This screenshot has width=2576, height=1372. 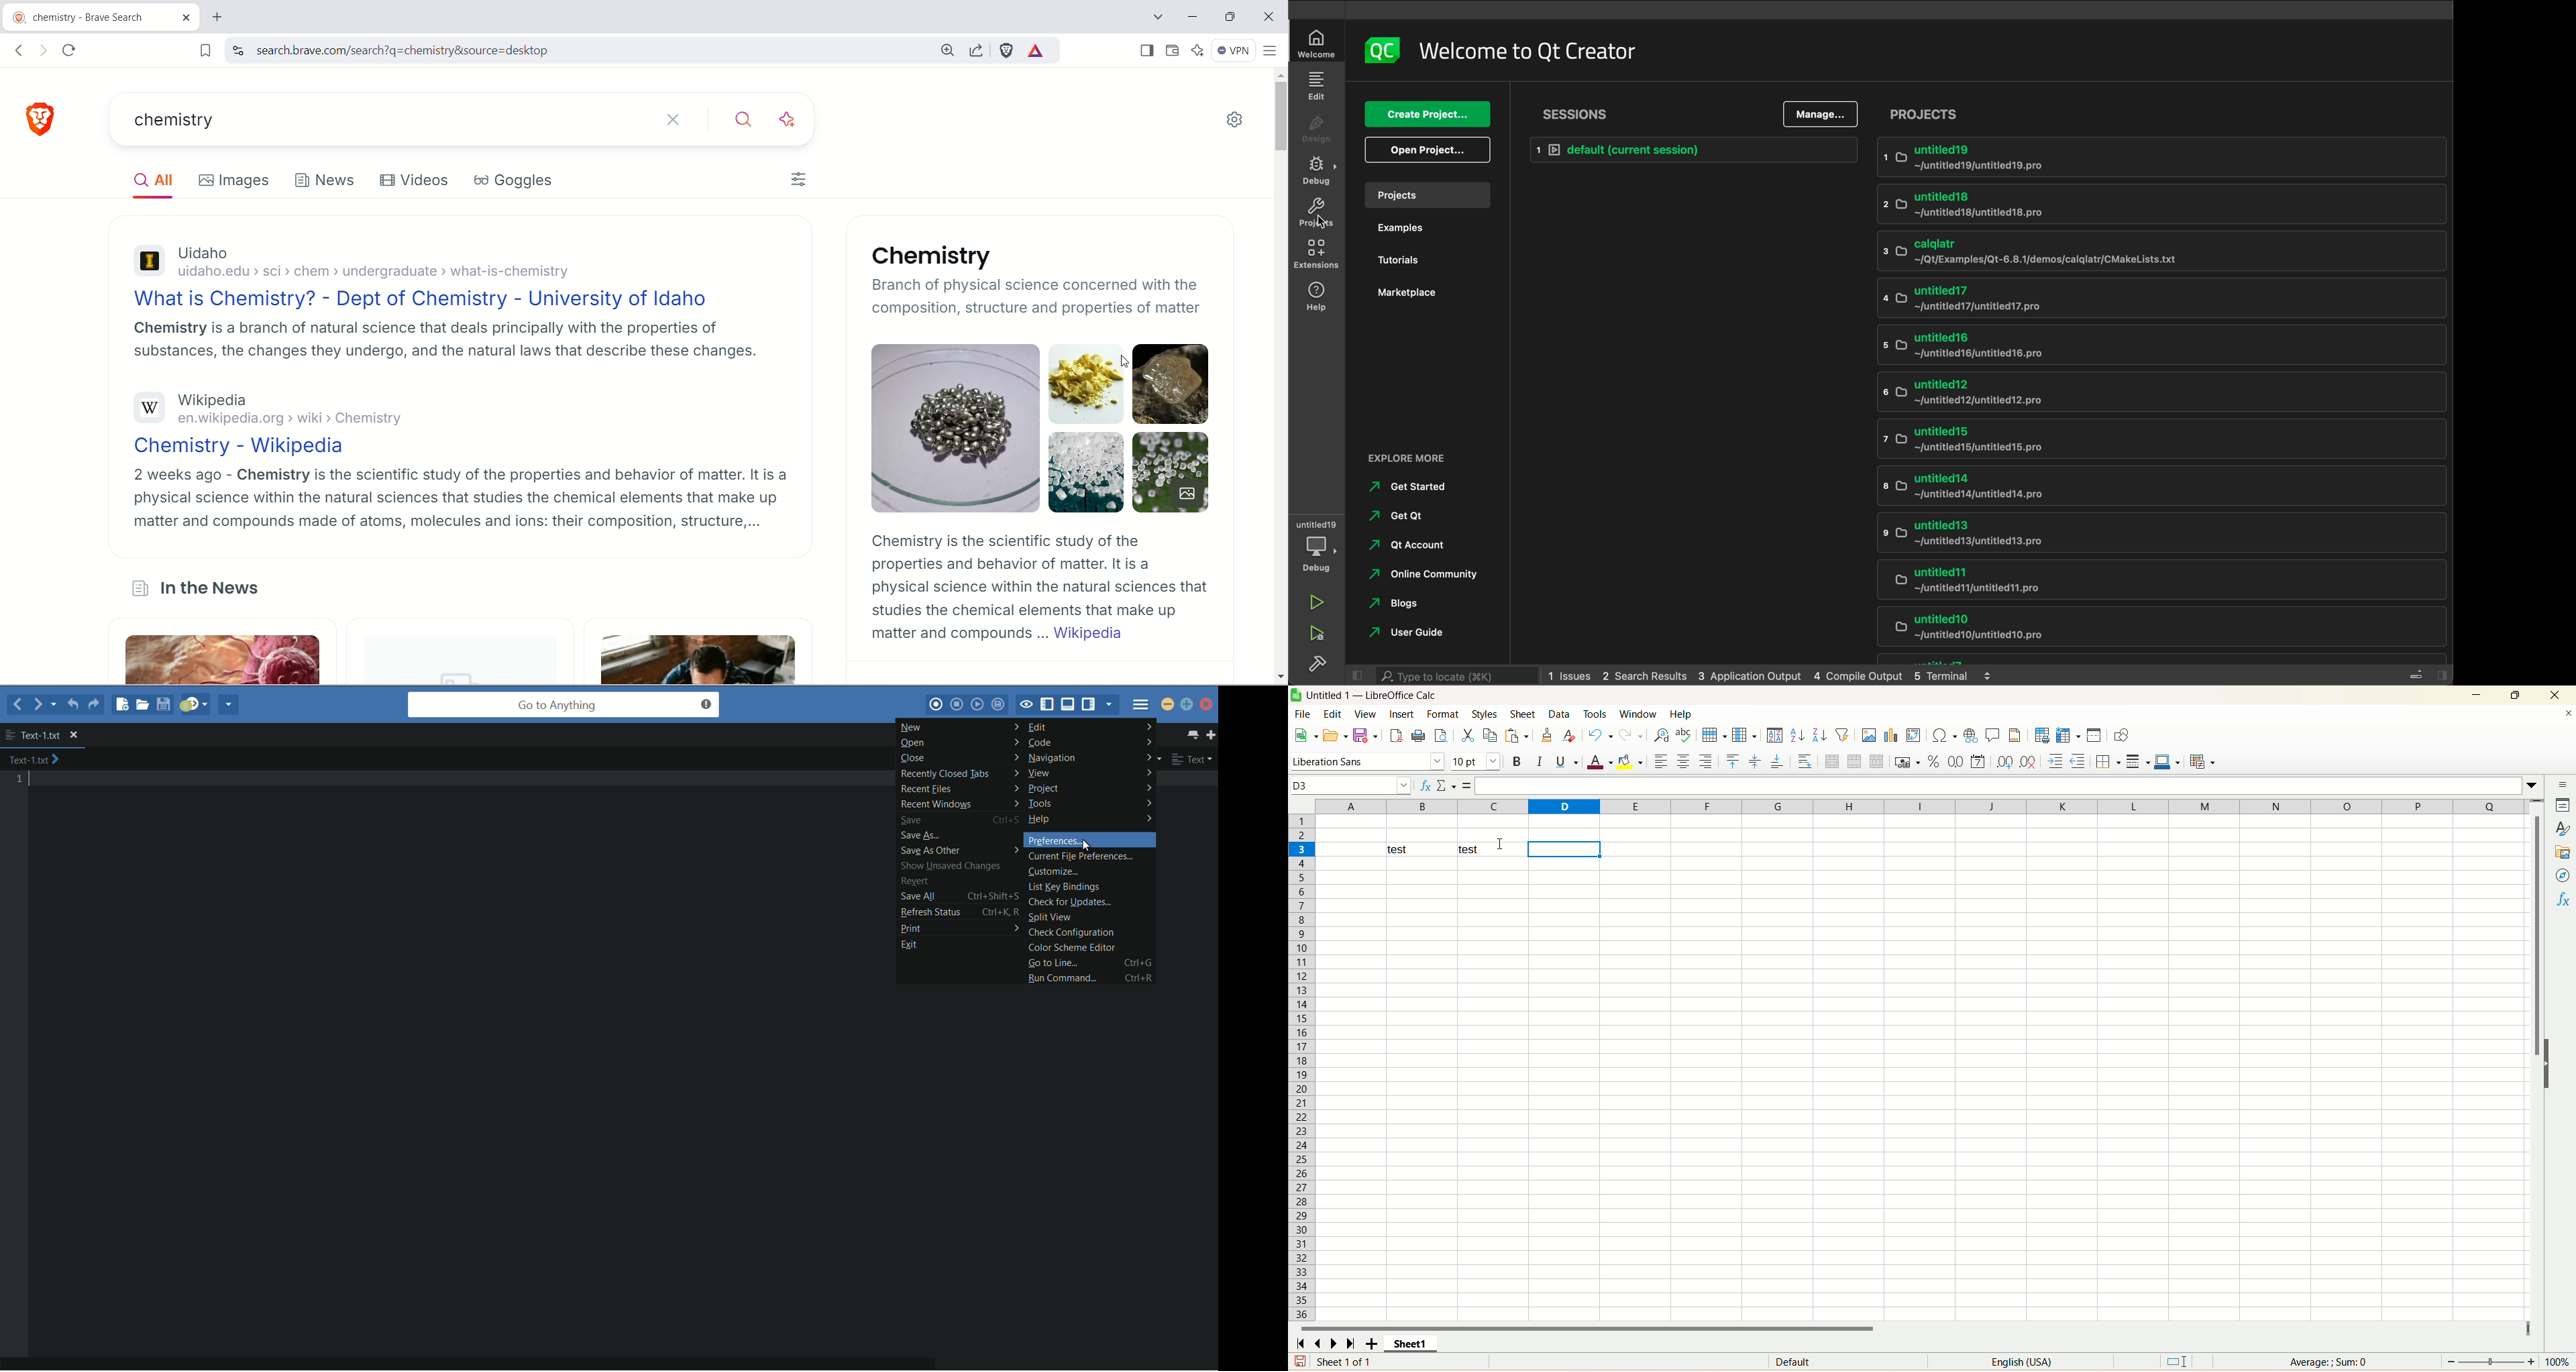 I want to click on align left, so click(x=1707, y=761).